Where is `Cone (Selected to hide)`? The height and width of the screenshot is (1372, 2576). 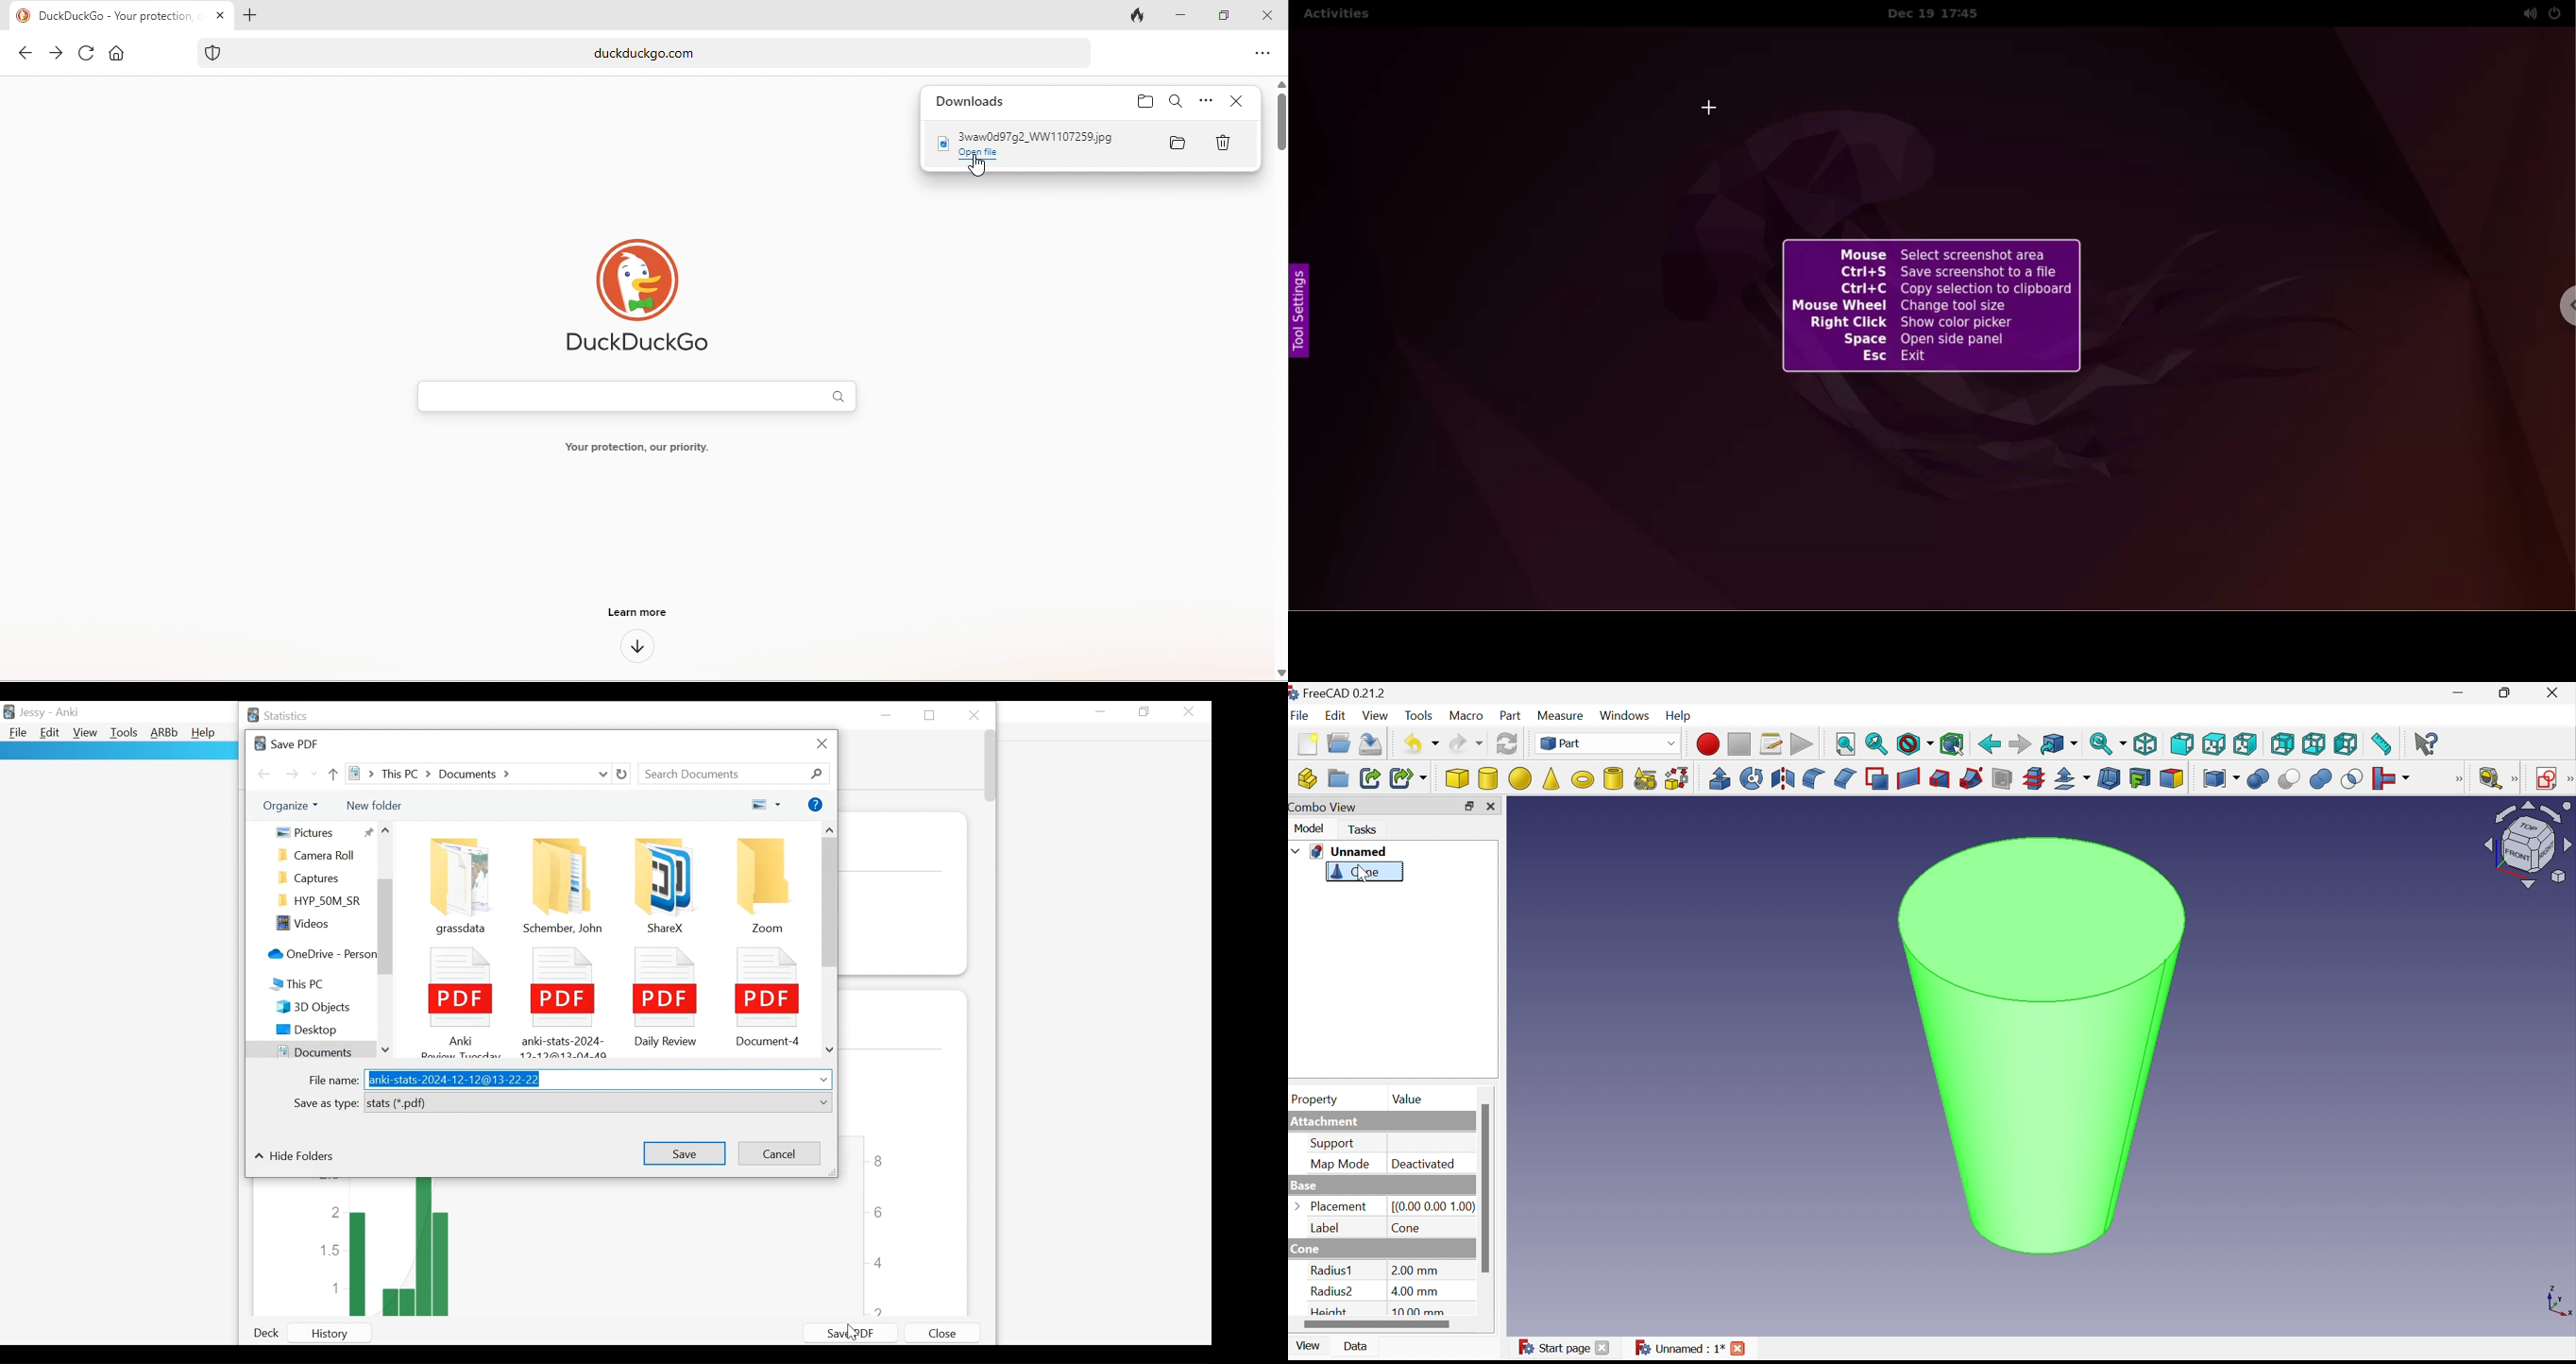 Cone (Selected to hide) is located at coordinates (2041, 1048).